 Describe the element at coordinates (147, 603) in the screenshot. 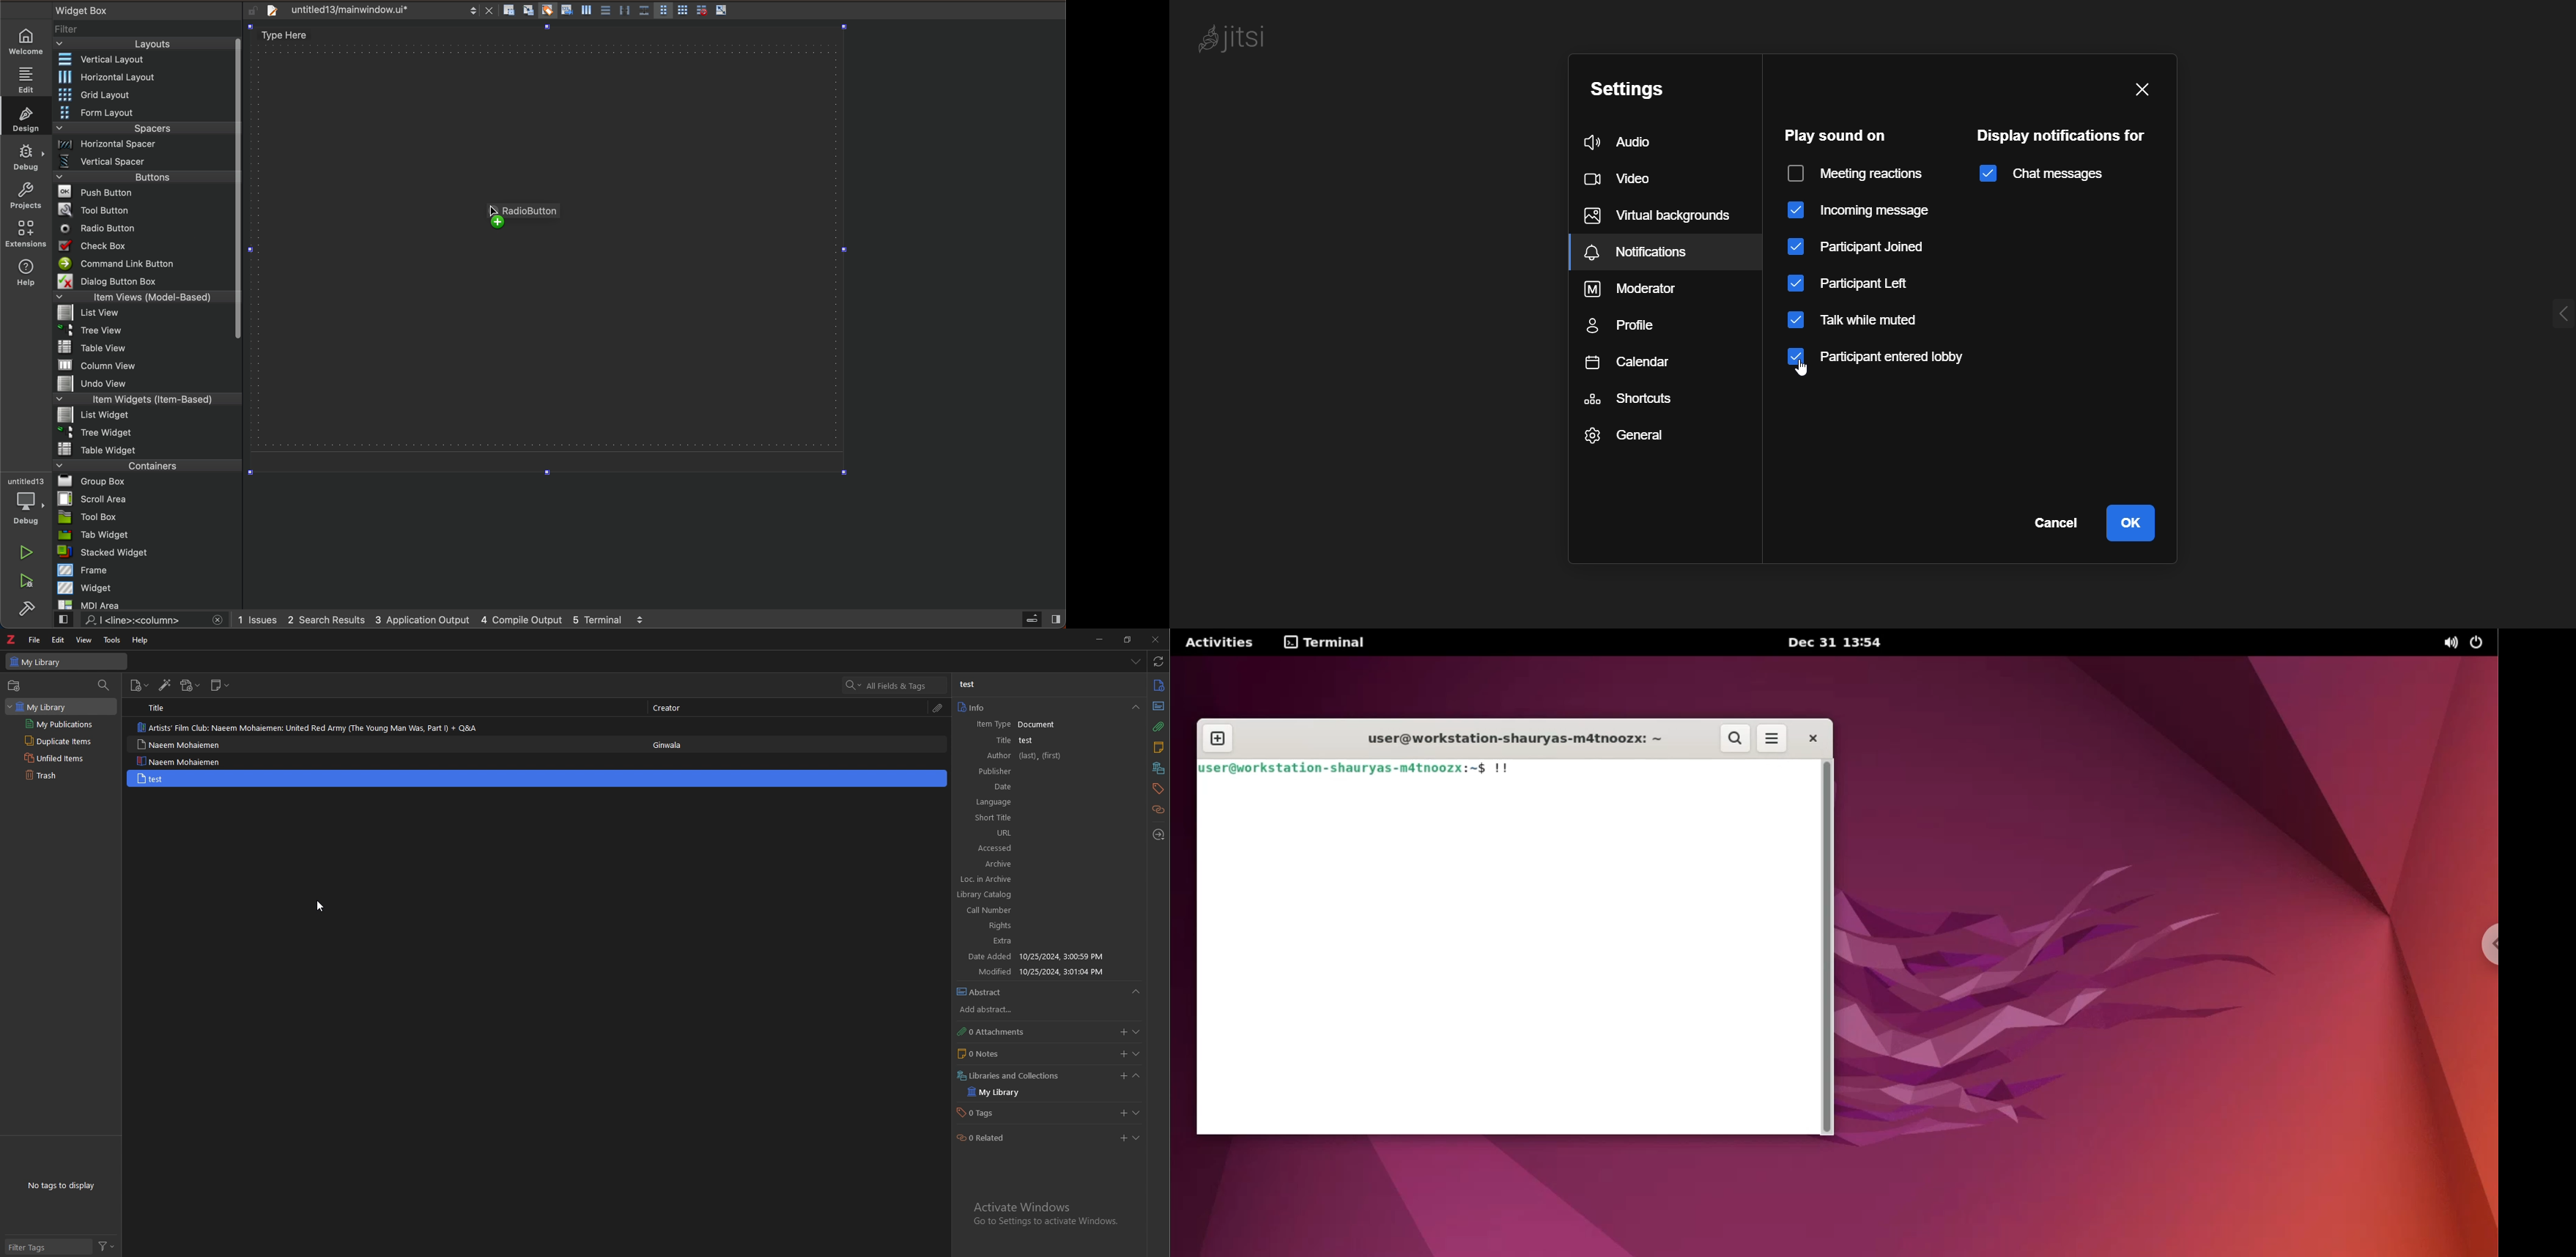

I see `mdi area` at that location.